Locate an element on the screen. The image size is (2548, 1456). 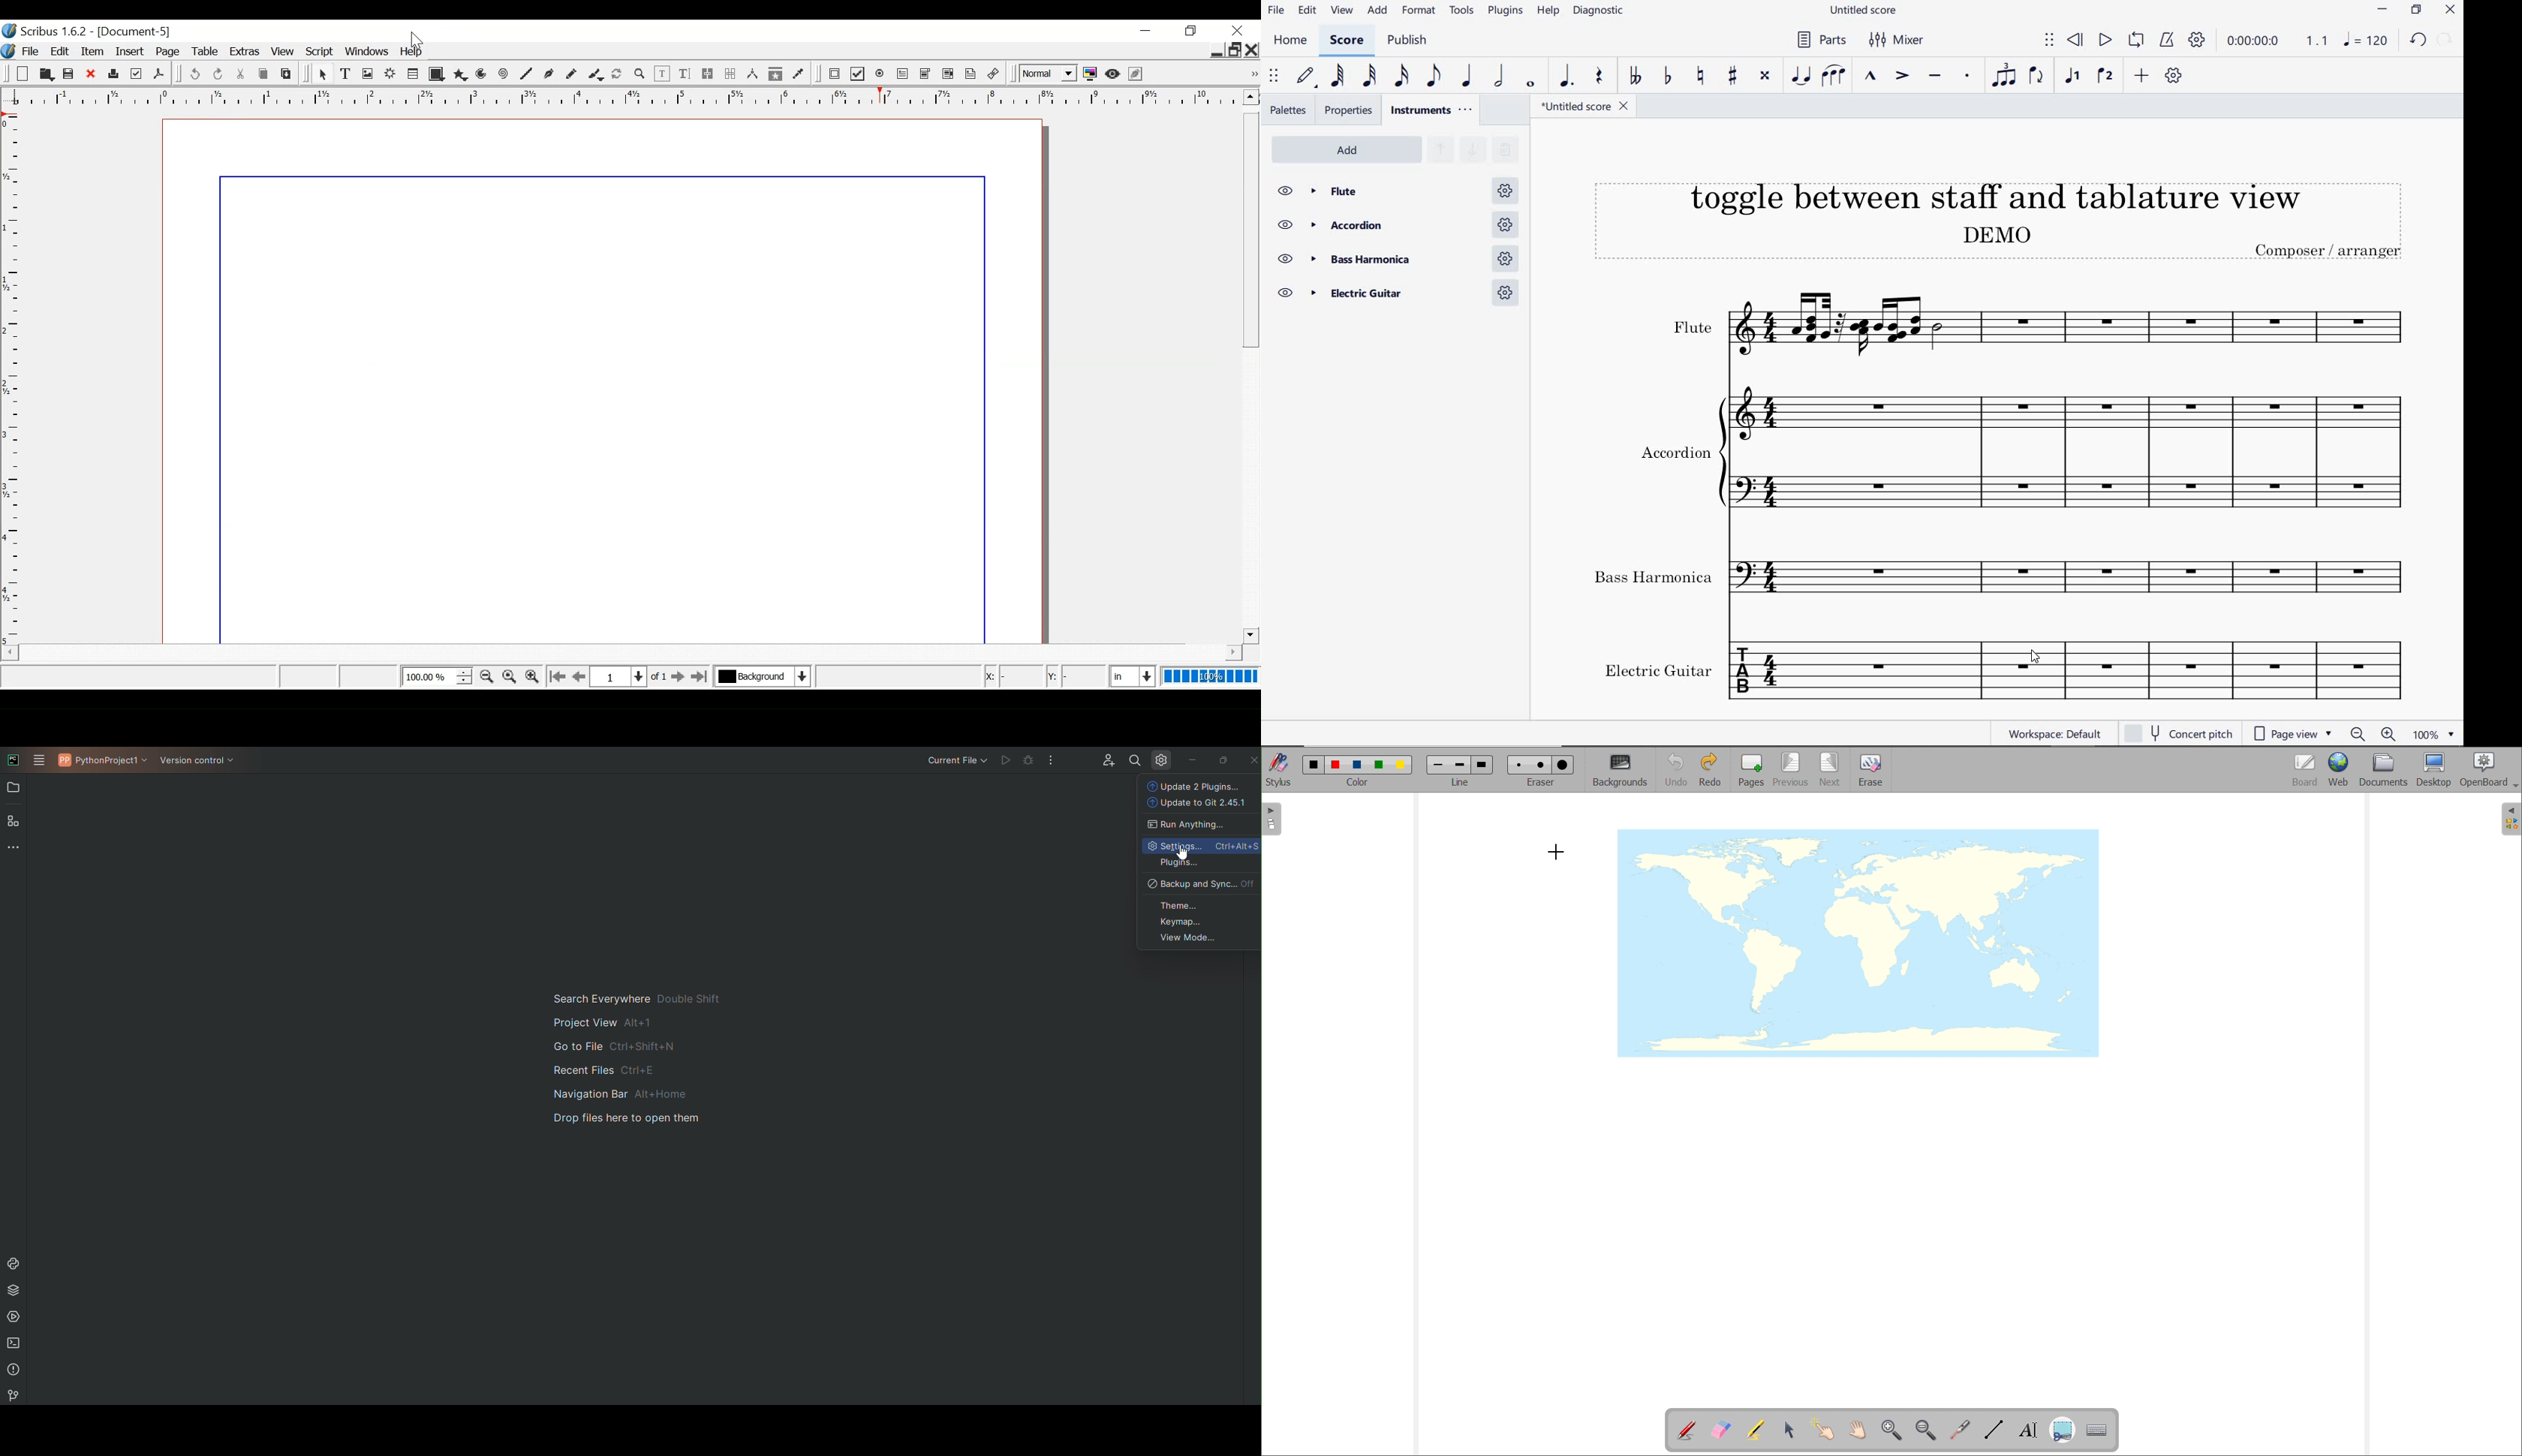
concert pitch is located at coordinates (2179, 734).